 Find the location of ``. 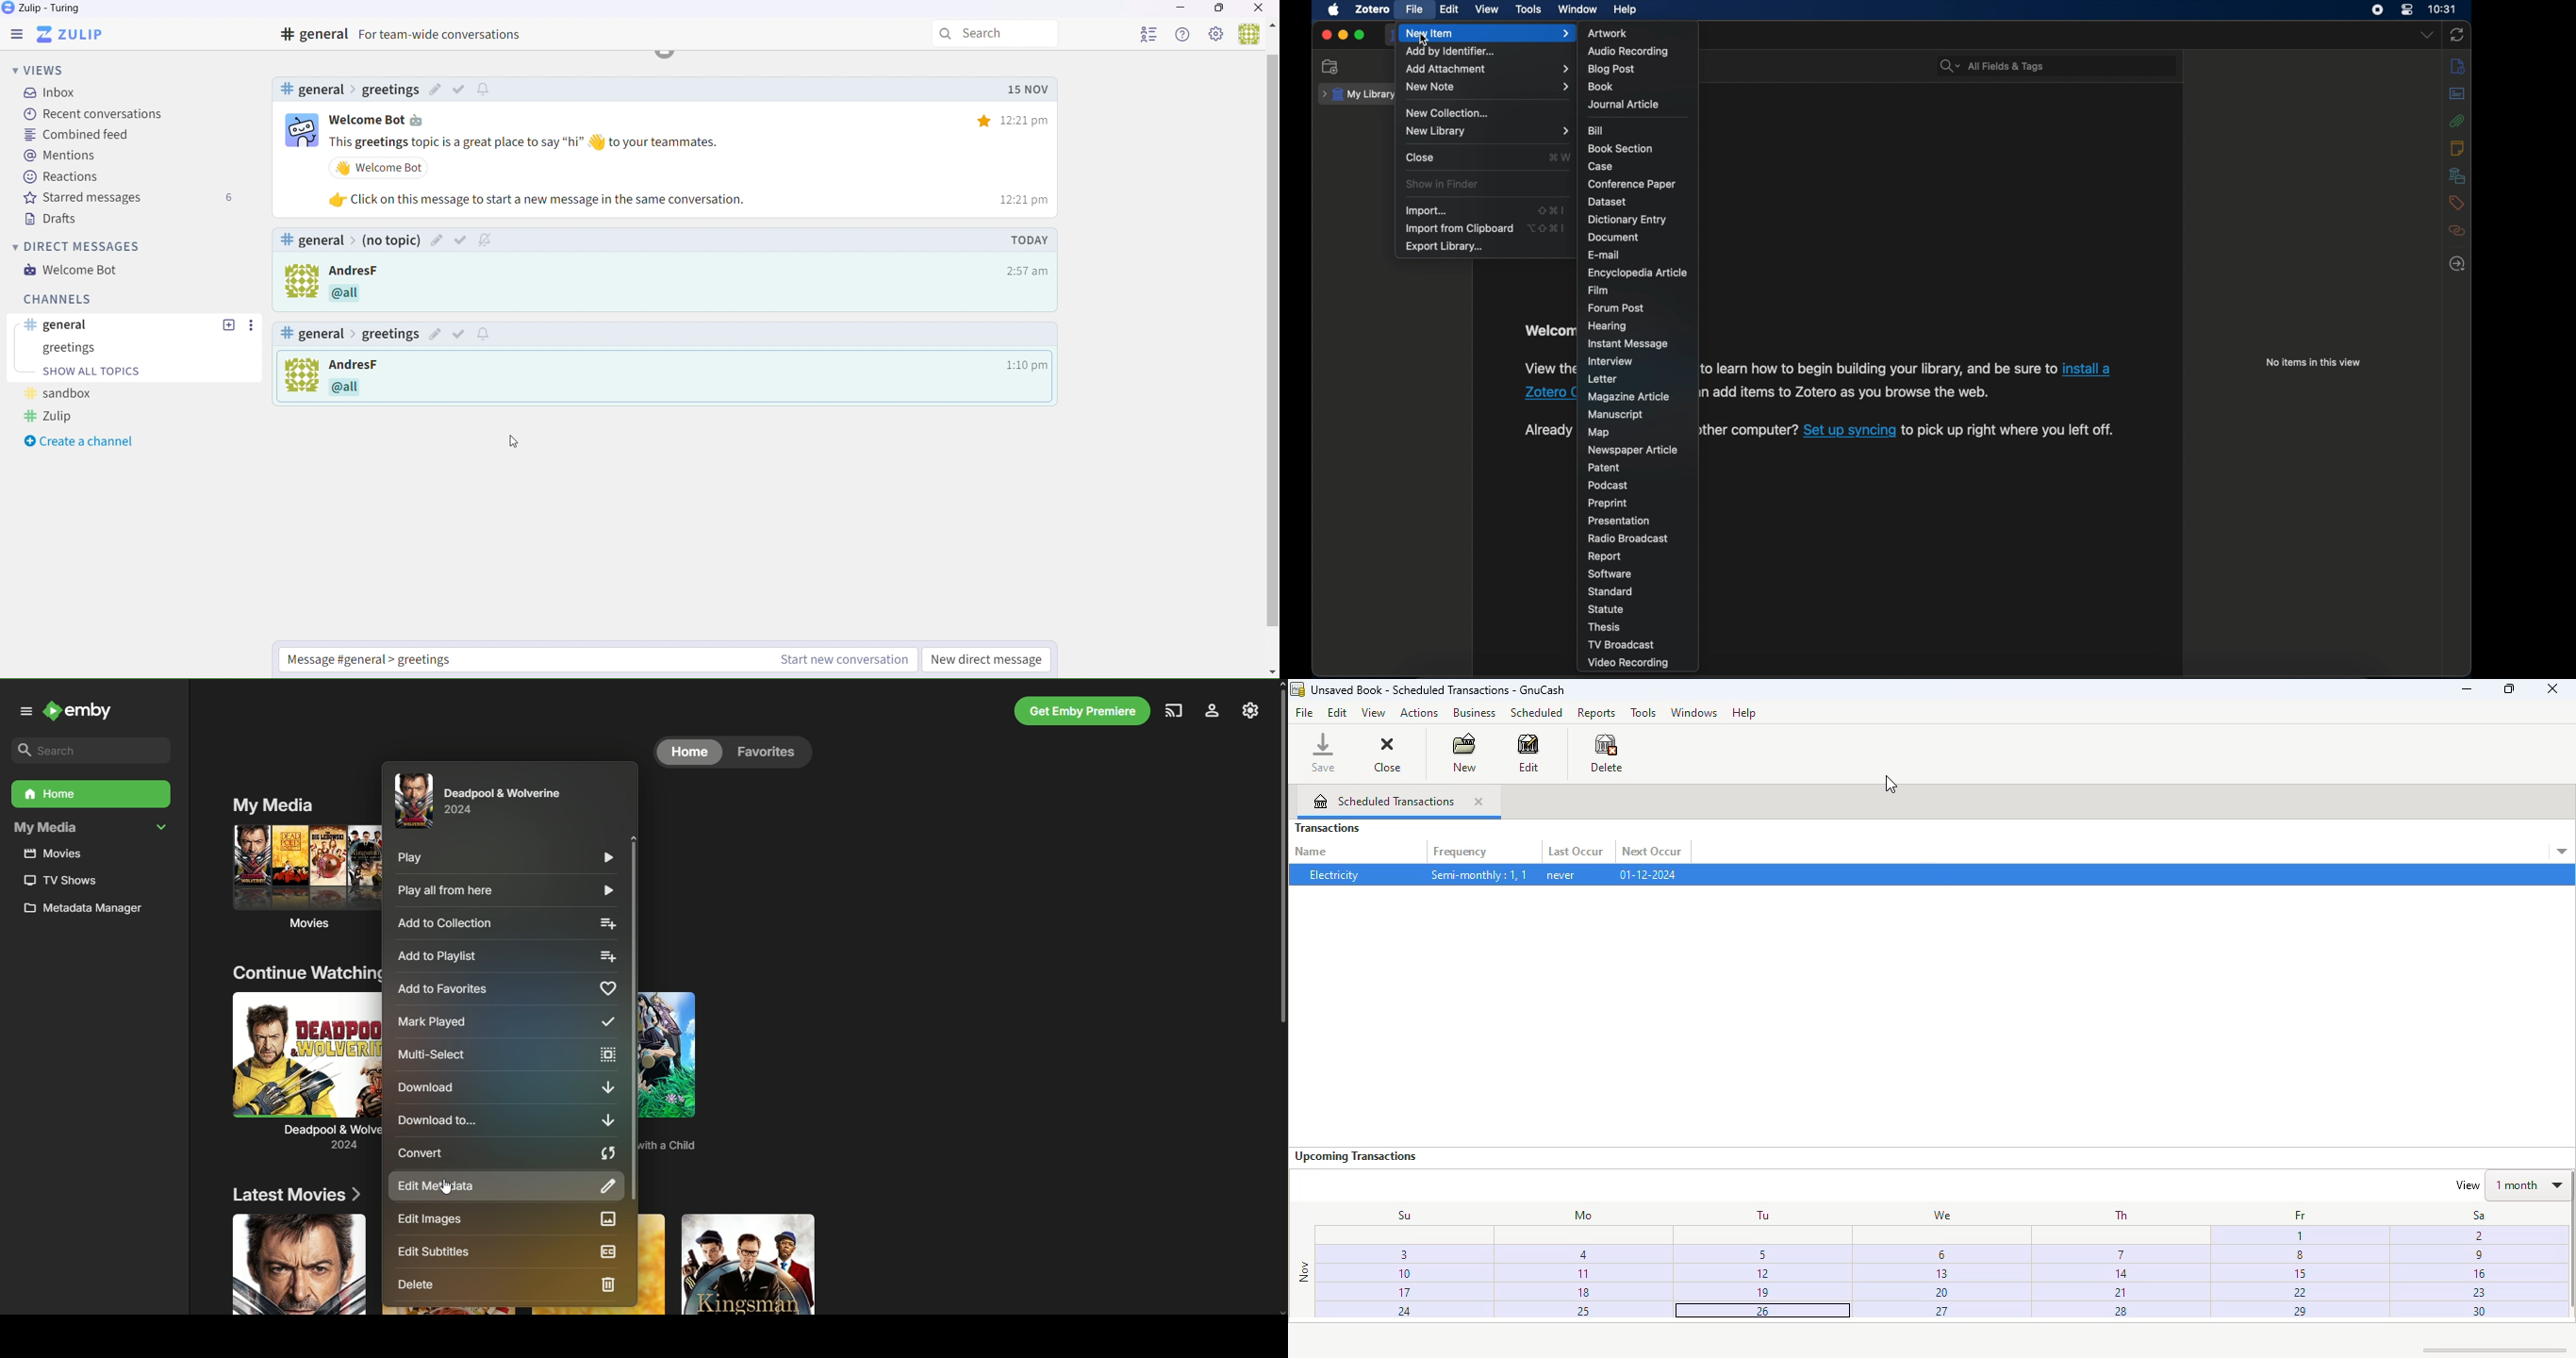

 is located at coordinates (380, 365).